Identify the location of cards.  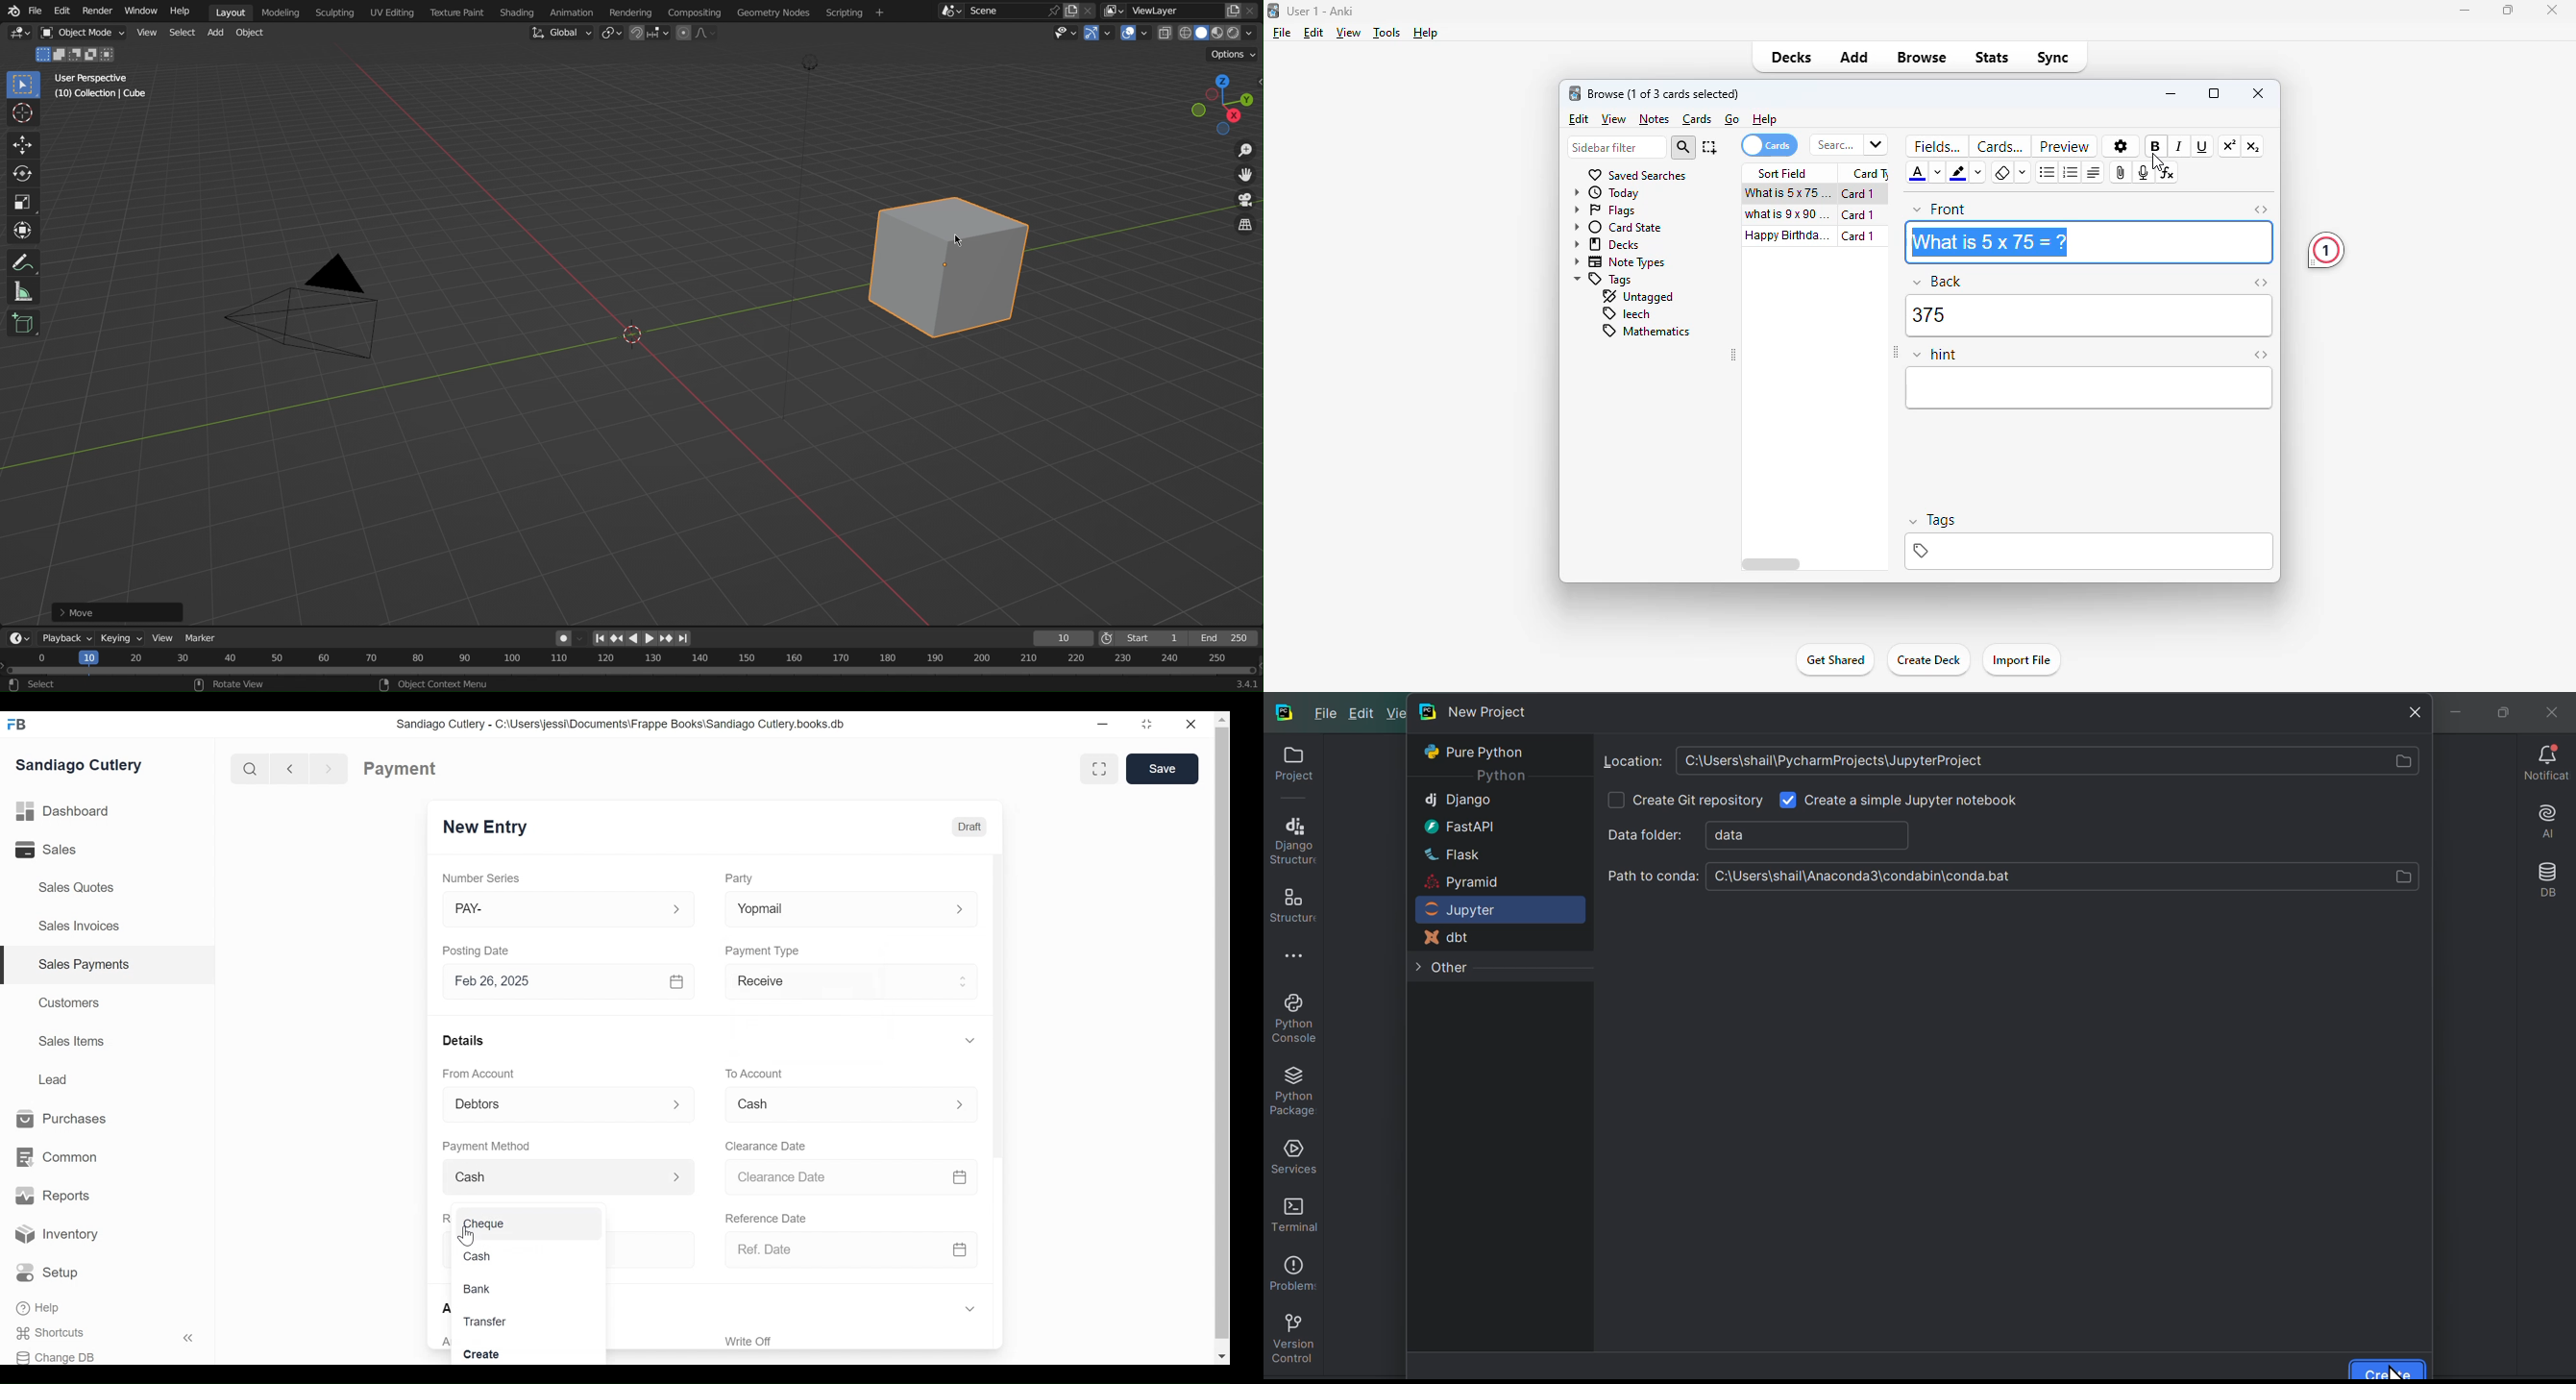
(1770, 145).